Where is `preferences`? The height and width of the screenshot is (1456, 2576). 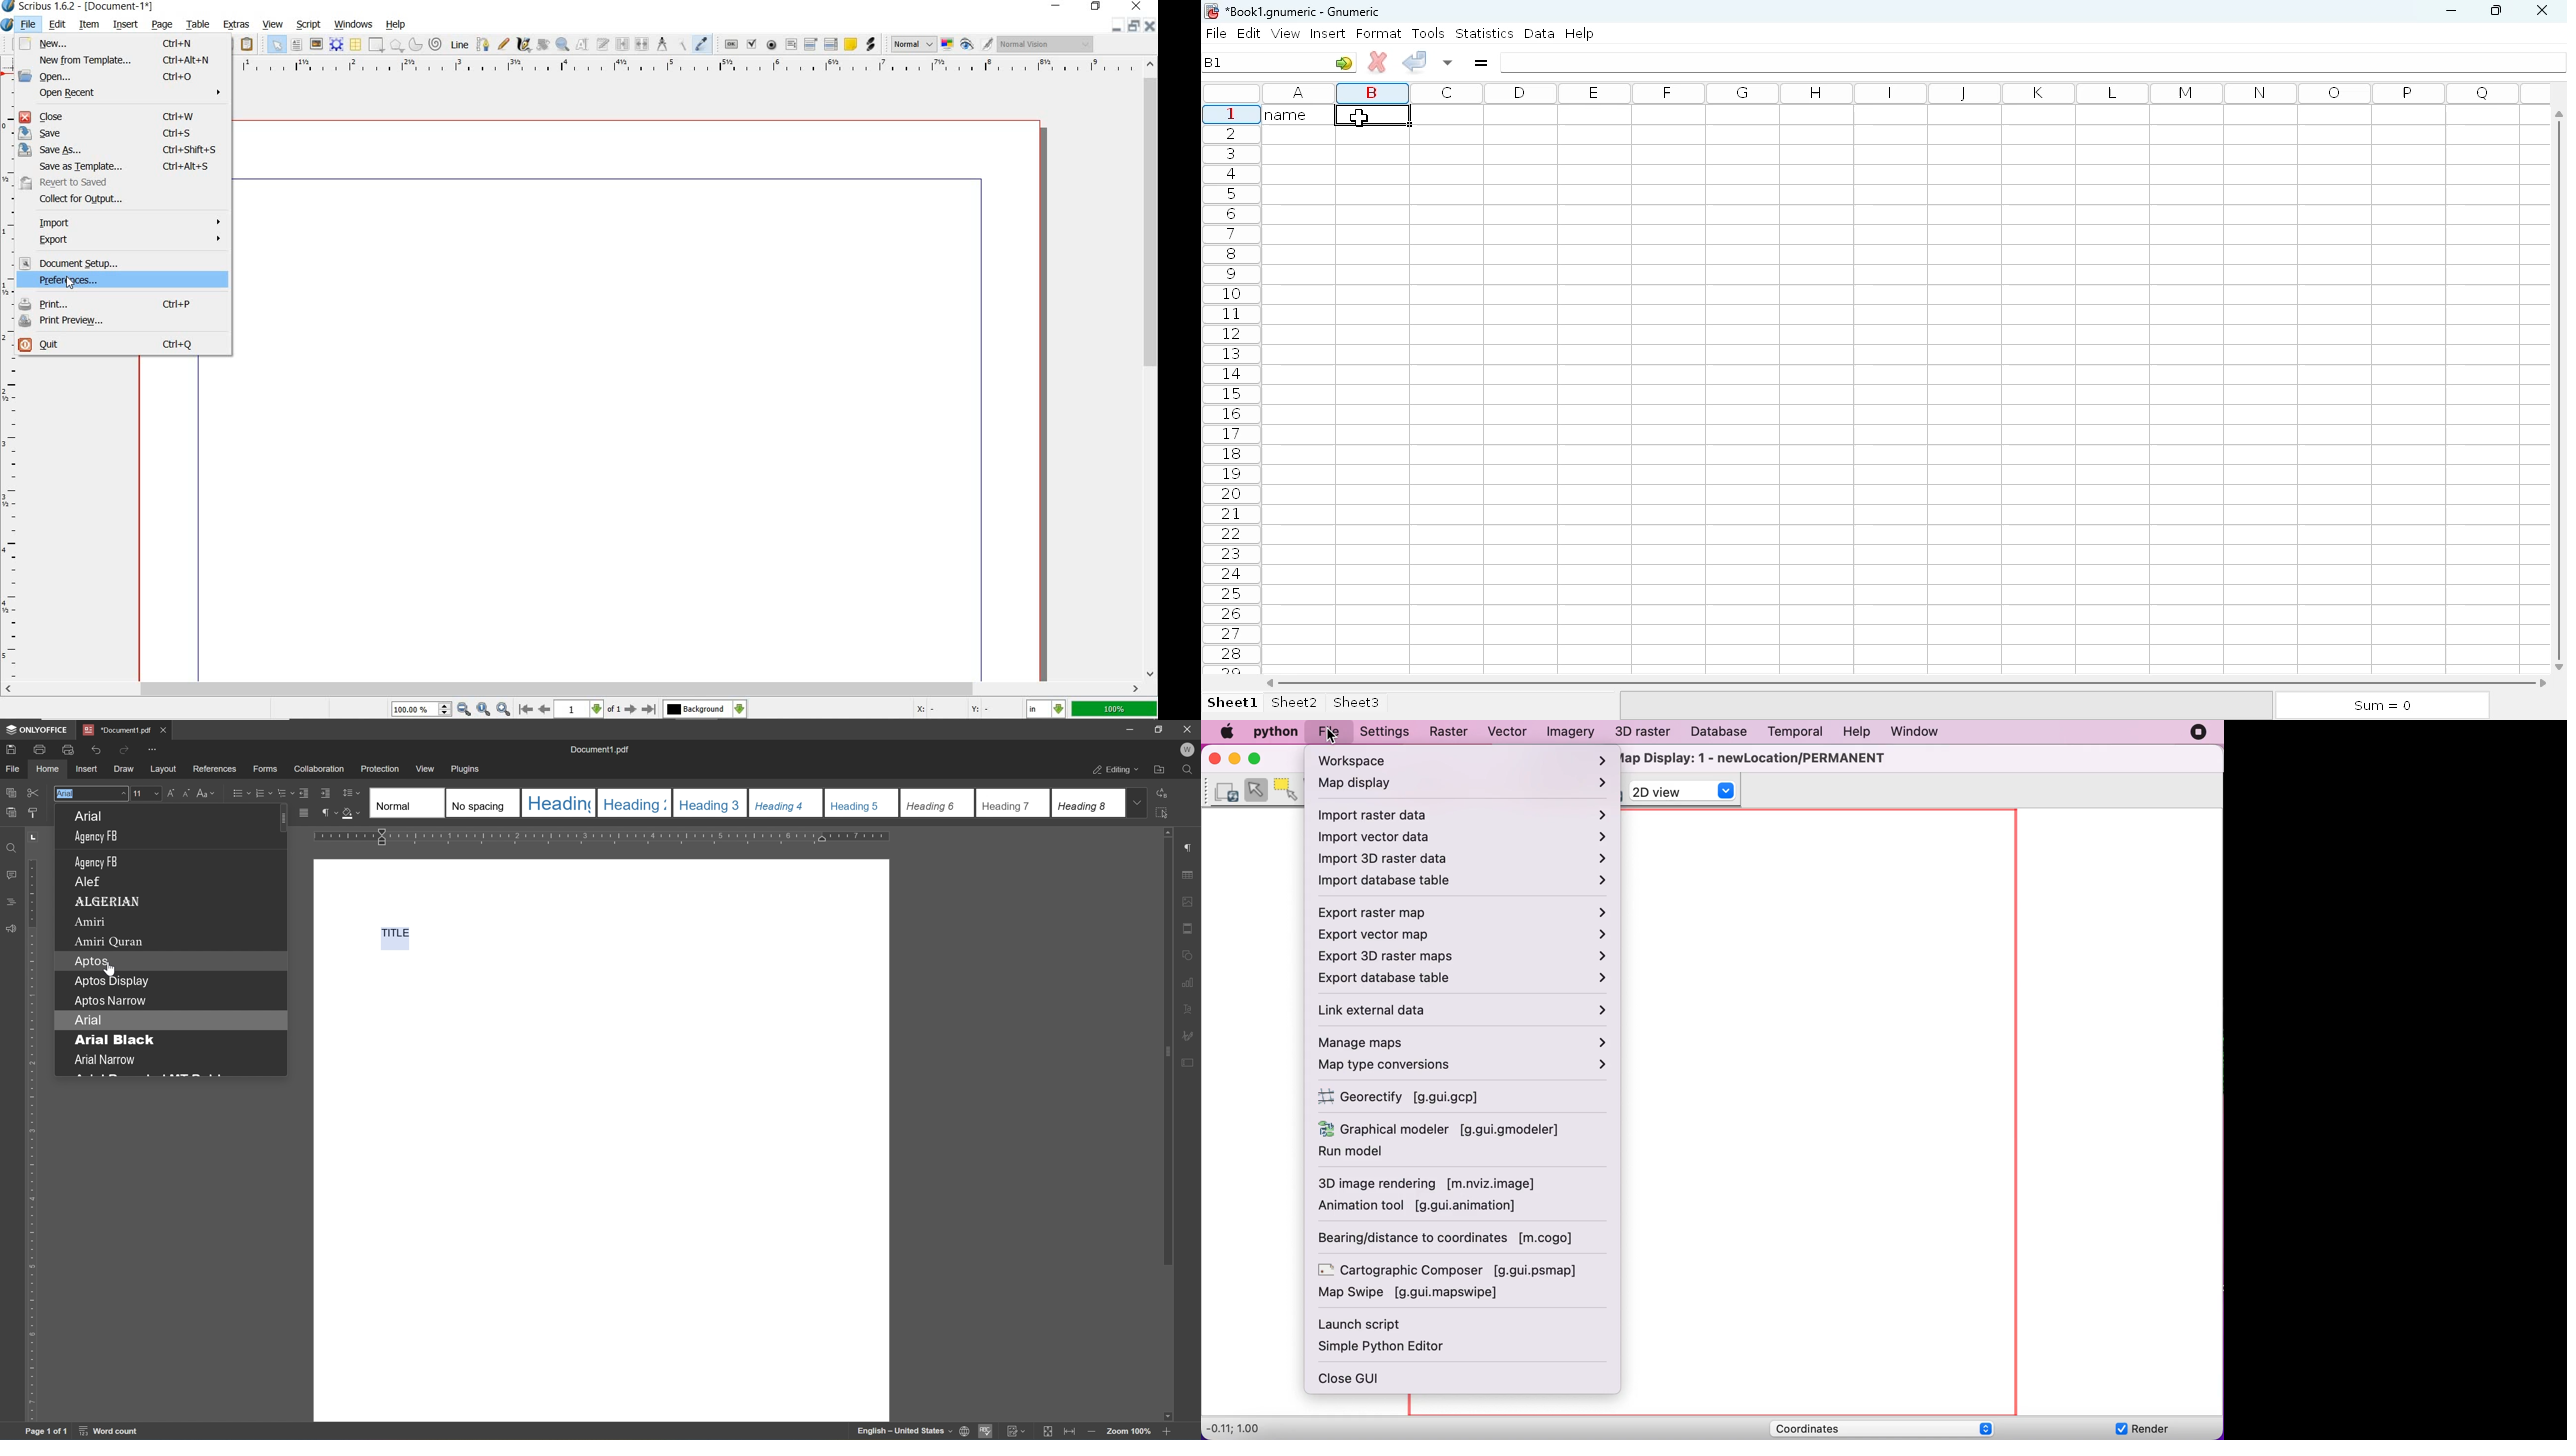 preferences is located at coordinates (96, 280).